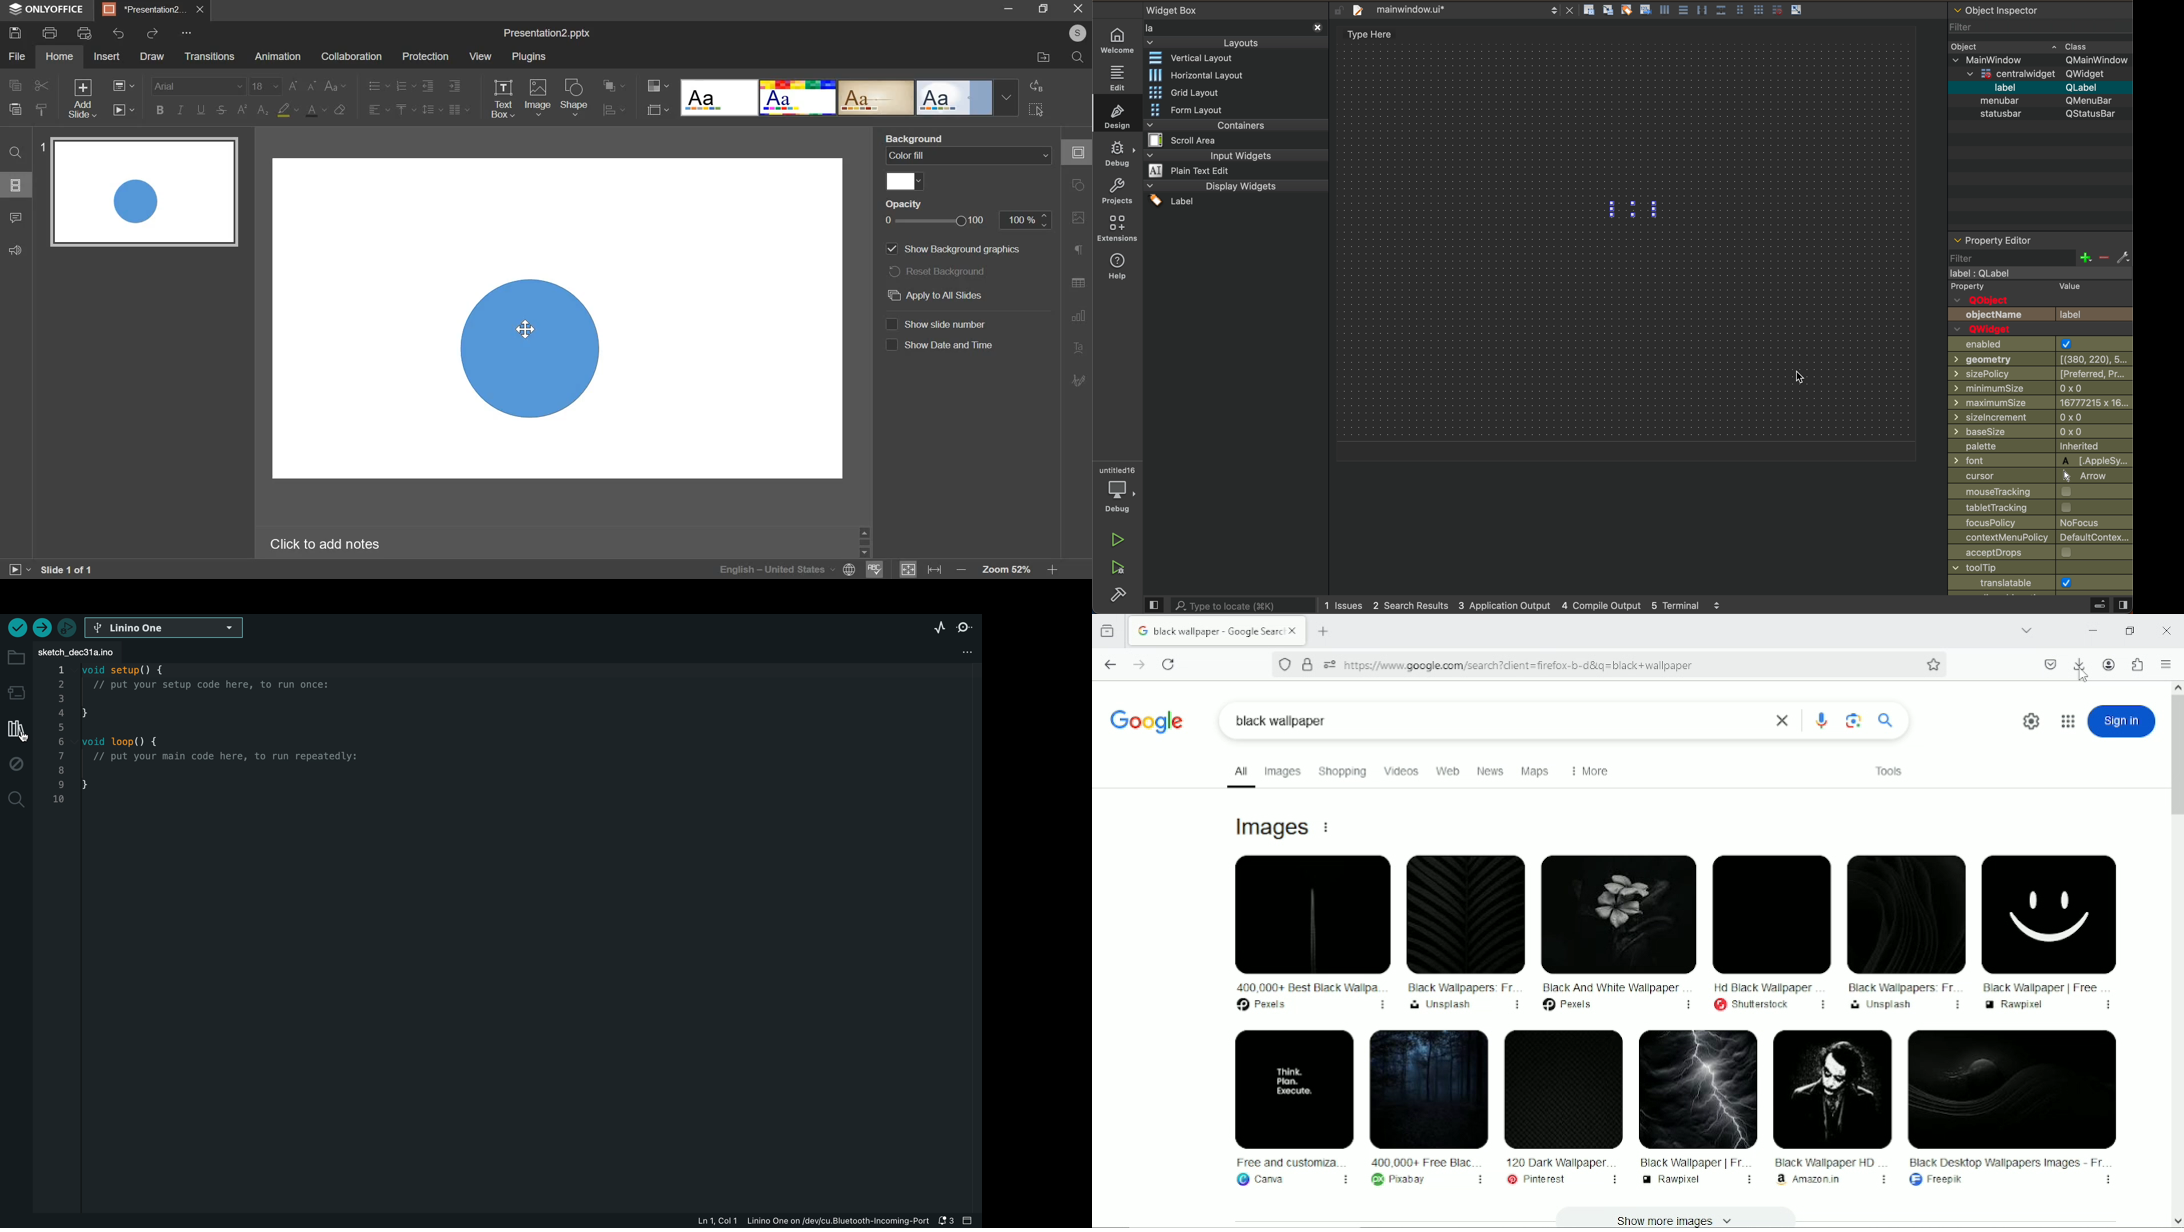 This screenshot has height=1232, width=2184. What do you see at coordinates (2040, 492) in the screenshot?
I see `` at bounding box center [2040, 492].